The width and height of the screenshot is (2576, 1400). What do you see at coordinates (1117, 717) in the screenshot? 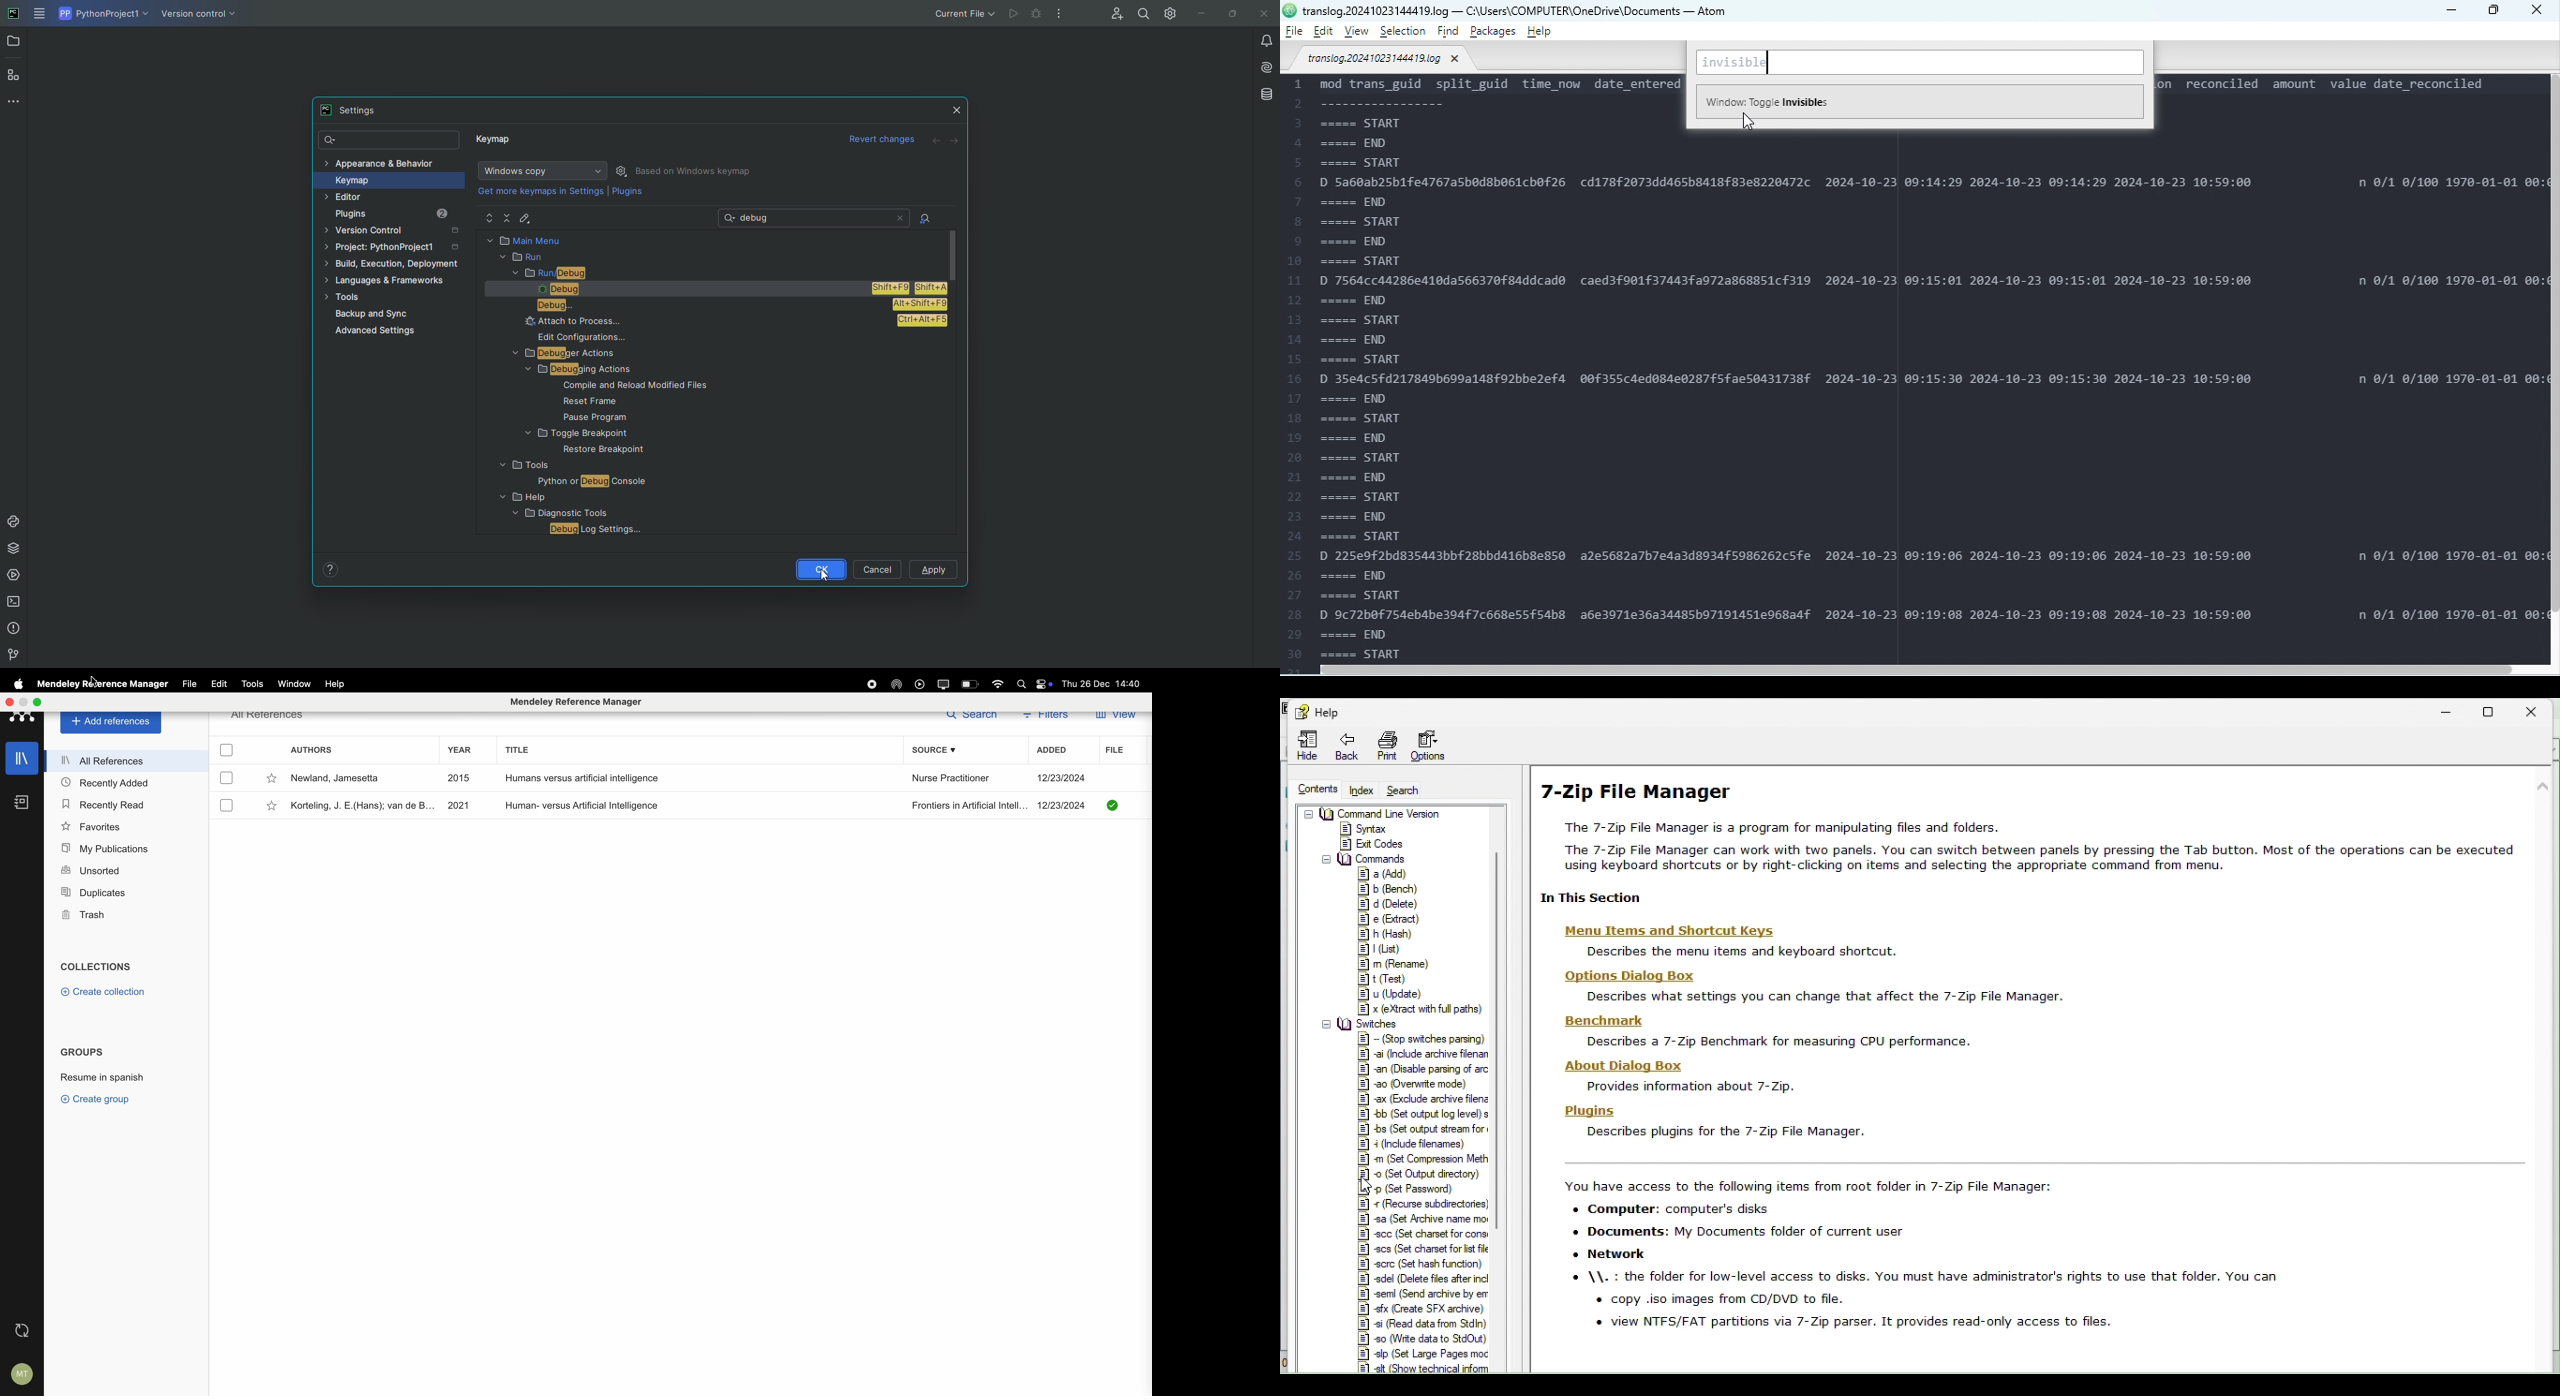
I see `view` at bounding box center [1117, 717].